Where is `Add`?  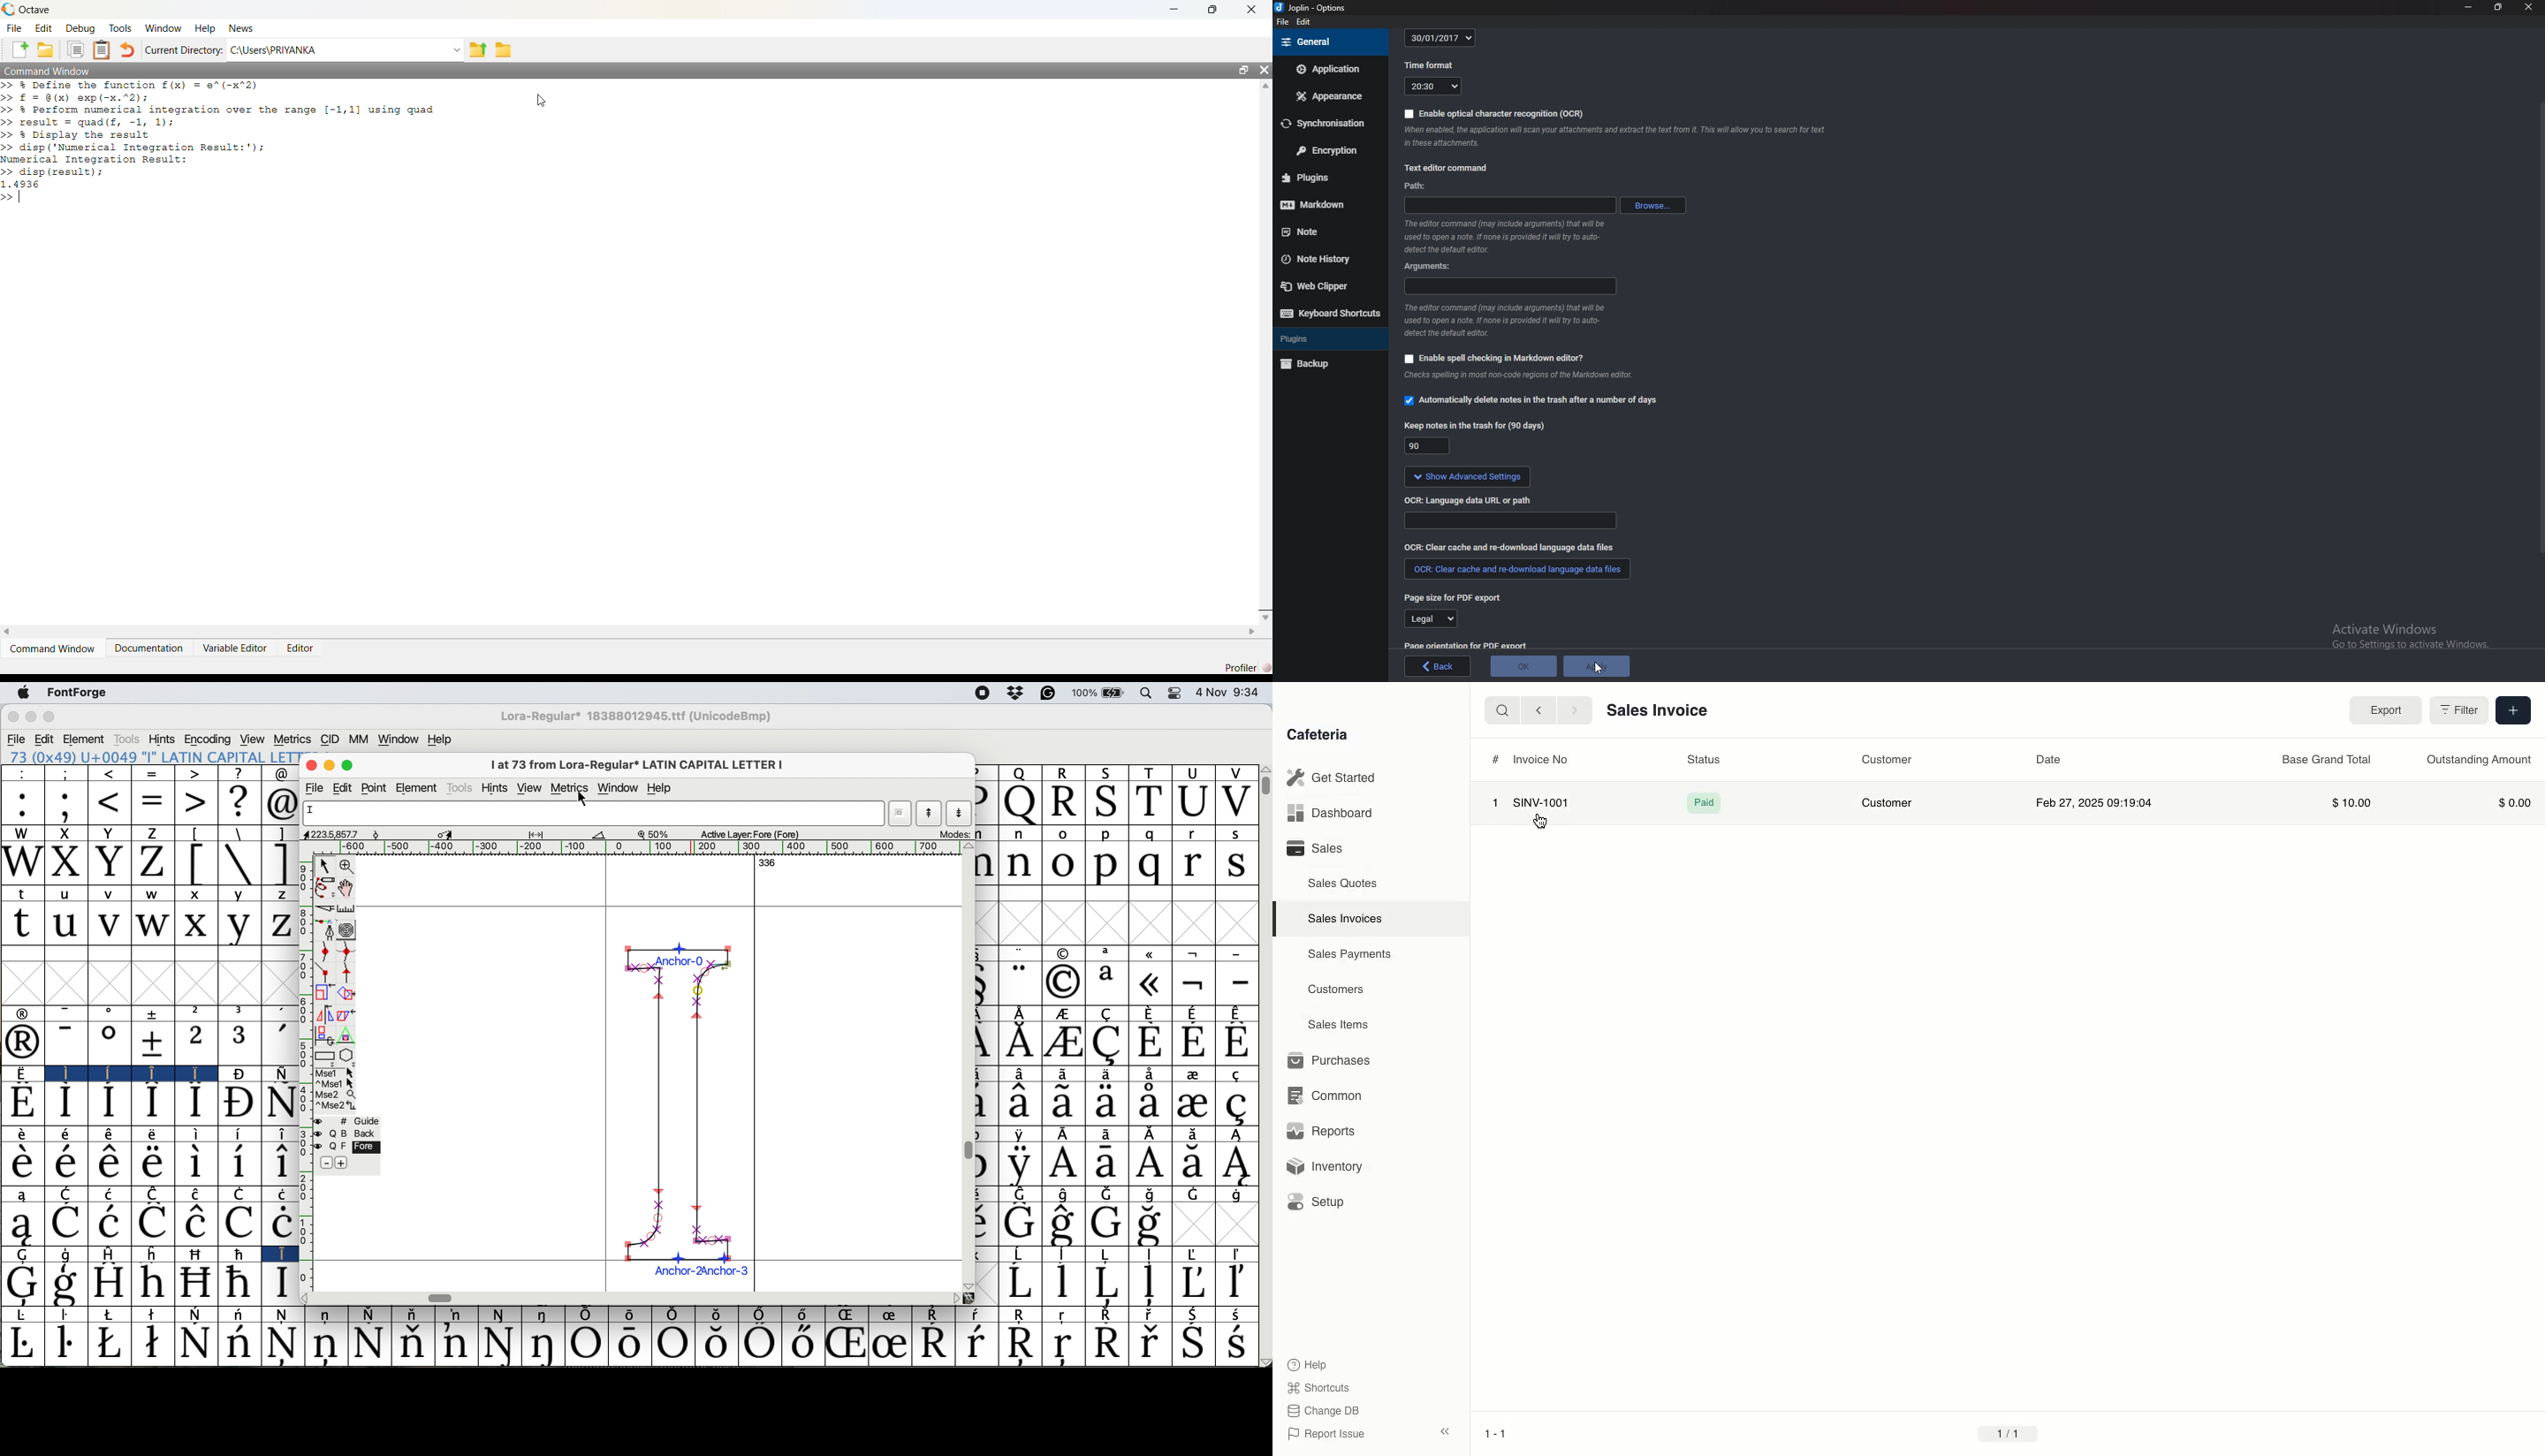 Add is located at coordinates (2513, 709).